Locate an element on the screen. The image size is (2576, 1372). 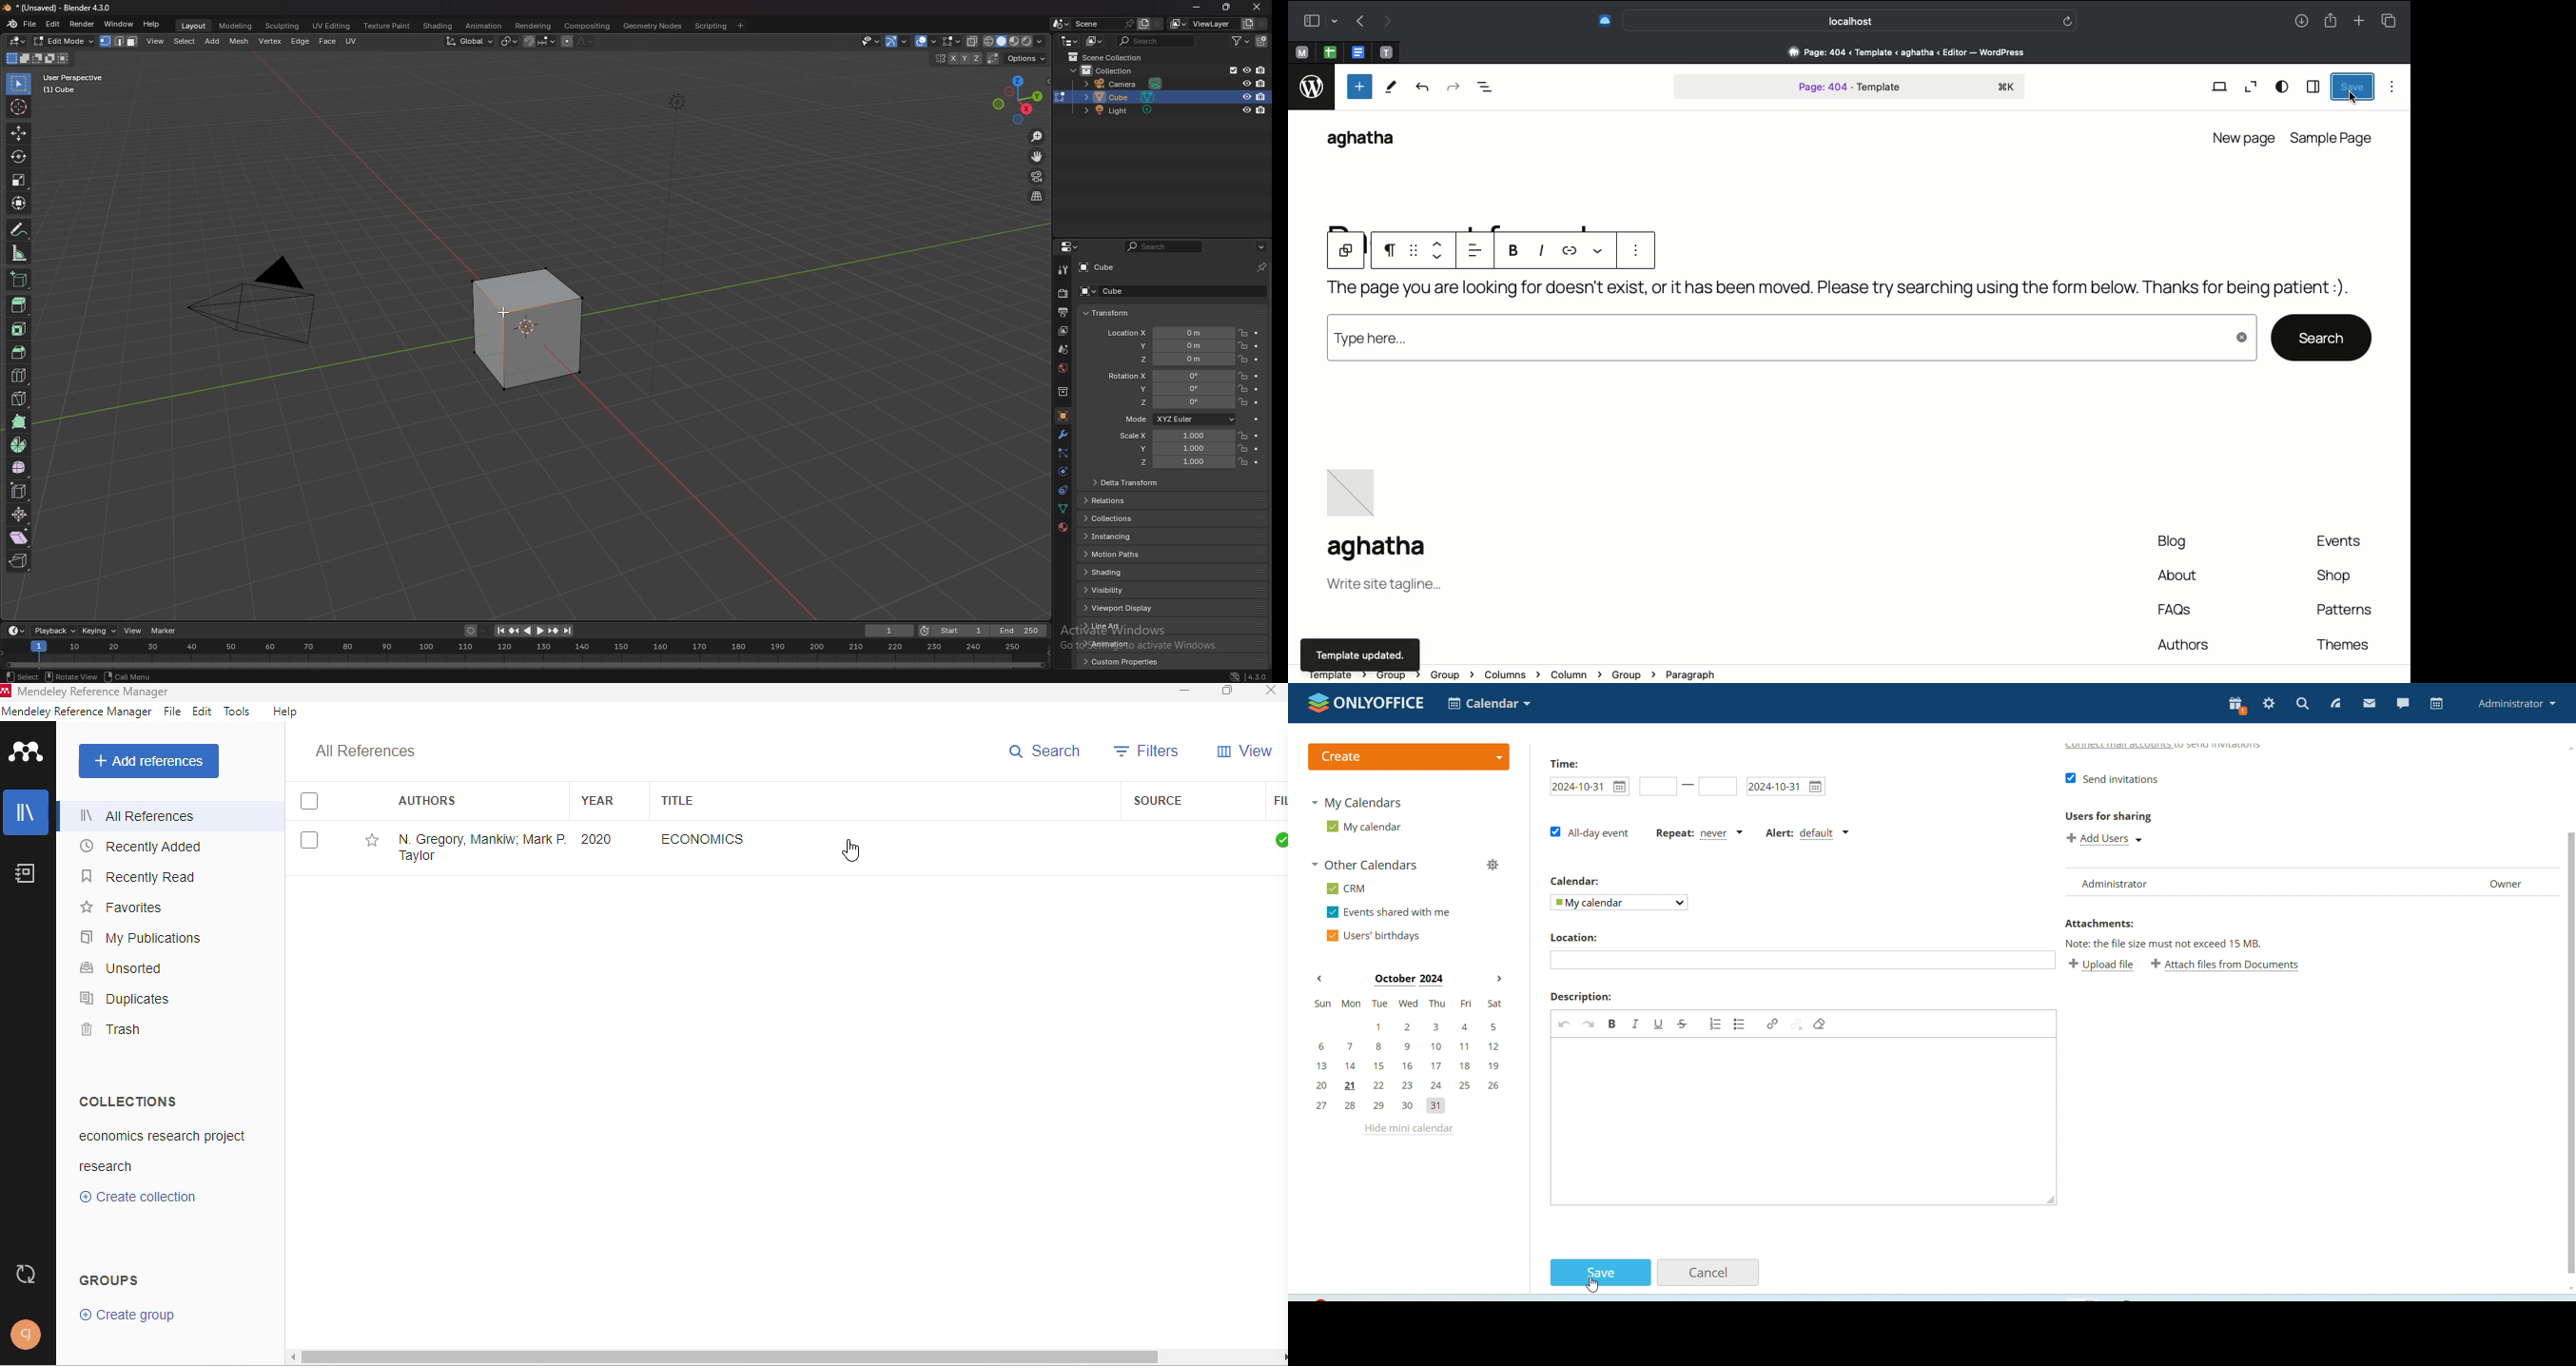
all files downloaded is located at coordinates (1278, 841).